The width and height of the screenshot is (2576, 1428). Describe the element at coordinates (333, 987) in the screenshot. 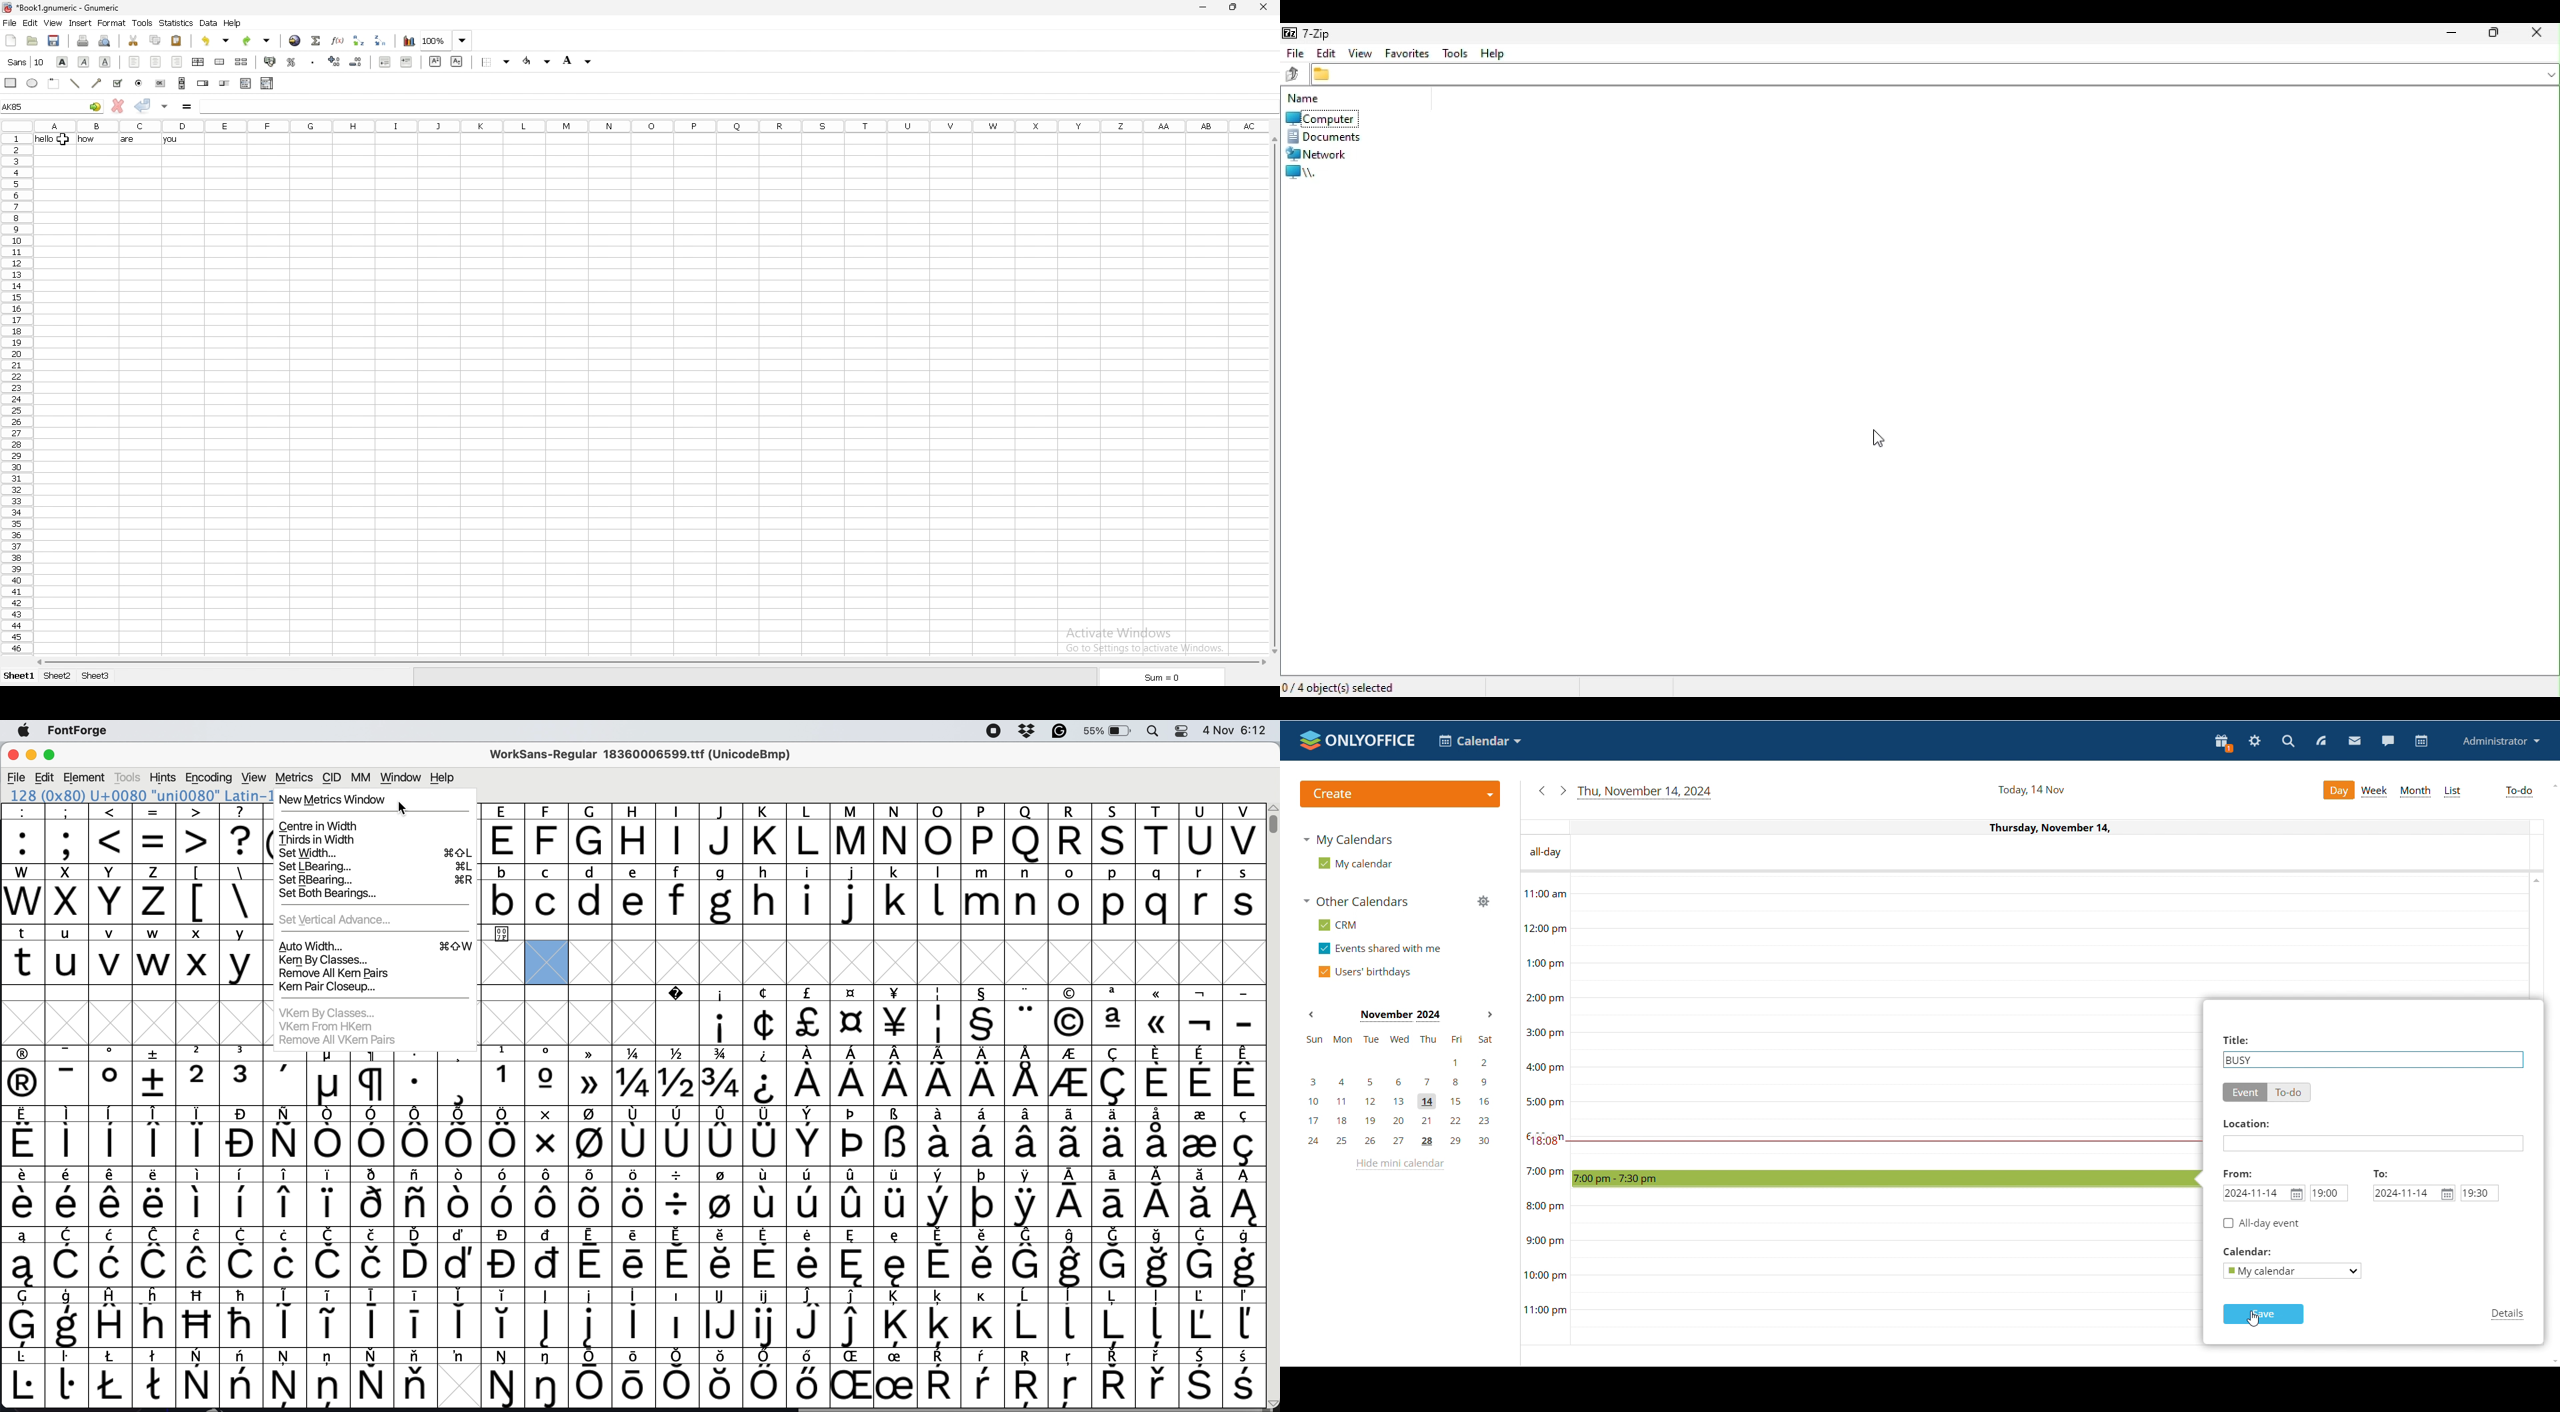

I see `kern pair closeup` at that location.